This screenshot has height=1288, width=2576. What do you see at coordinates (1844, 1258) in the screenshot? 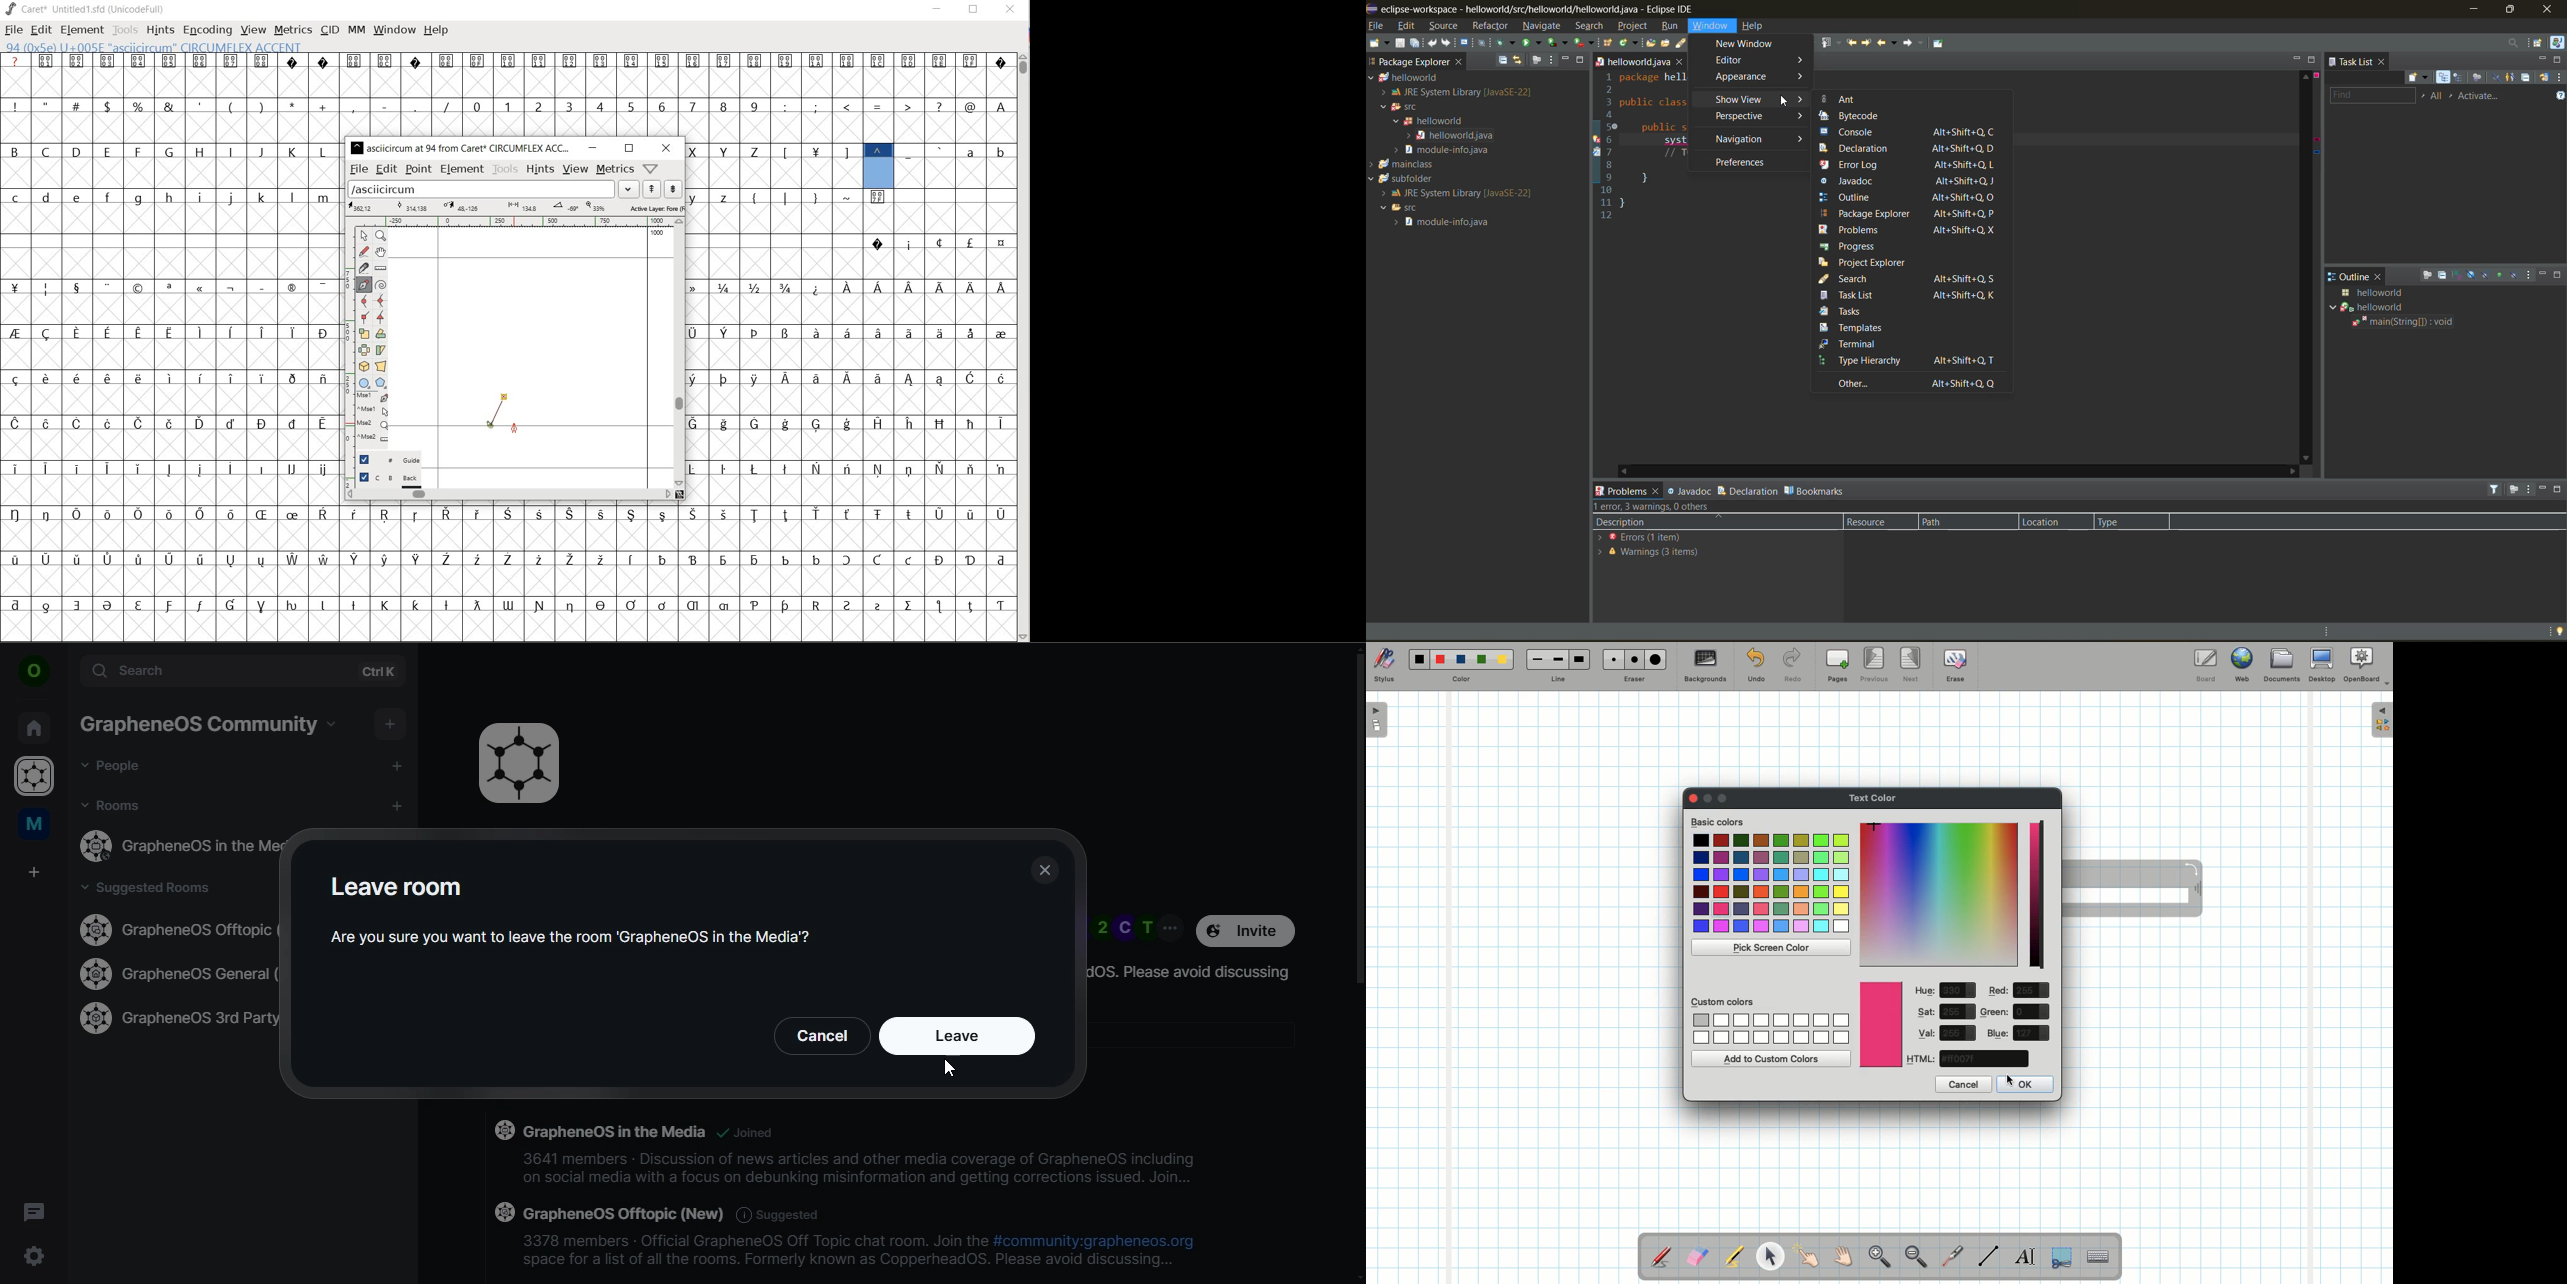
I see `Grab` at bounding box center [1844, 1258].